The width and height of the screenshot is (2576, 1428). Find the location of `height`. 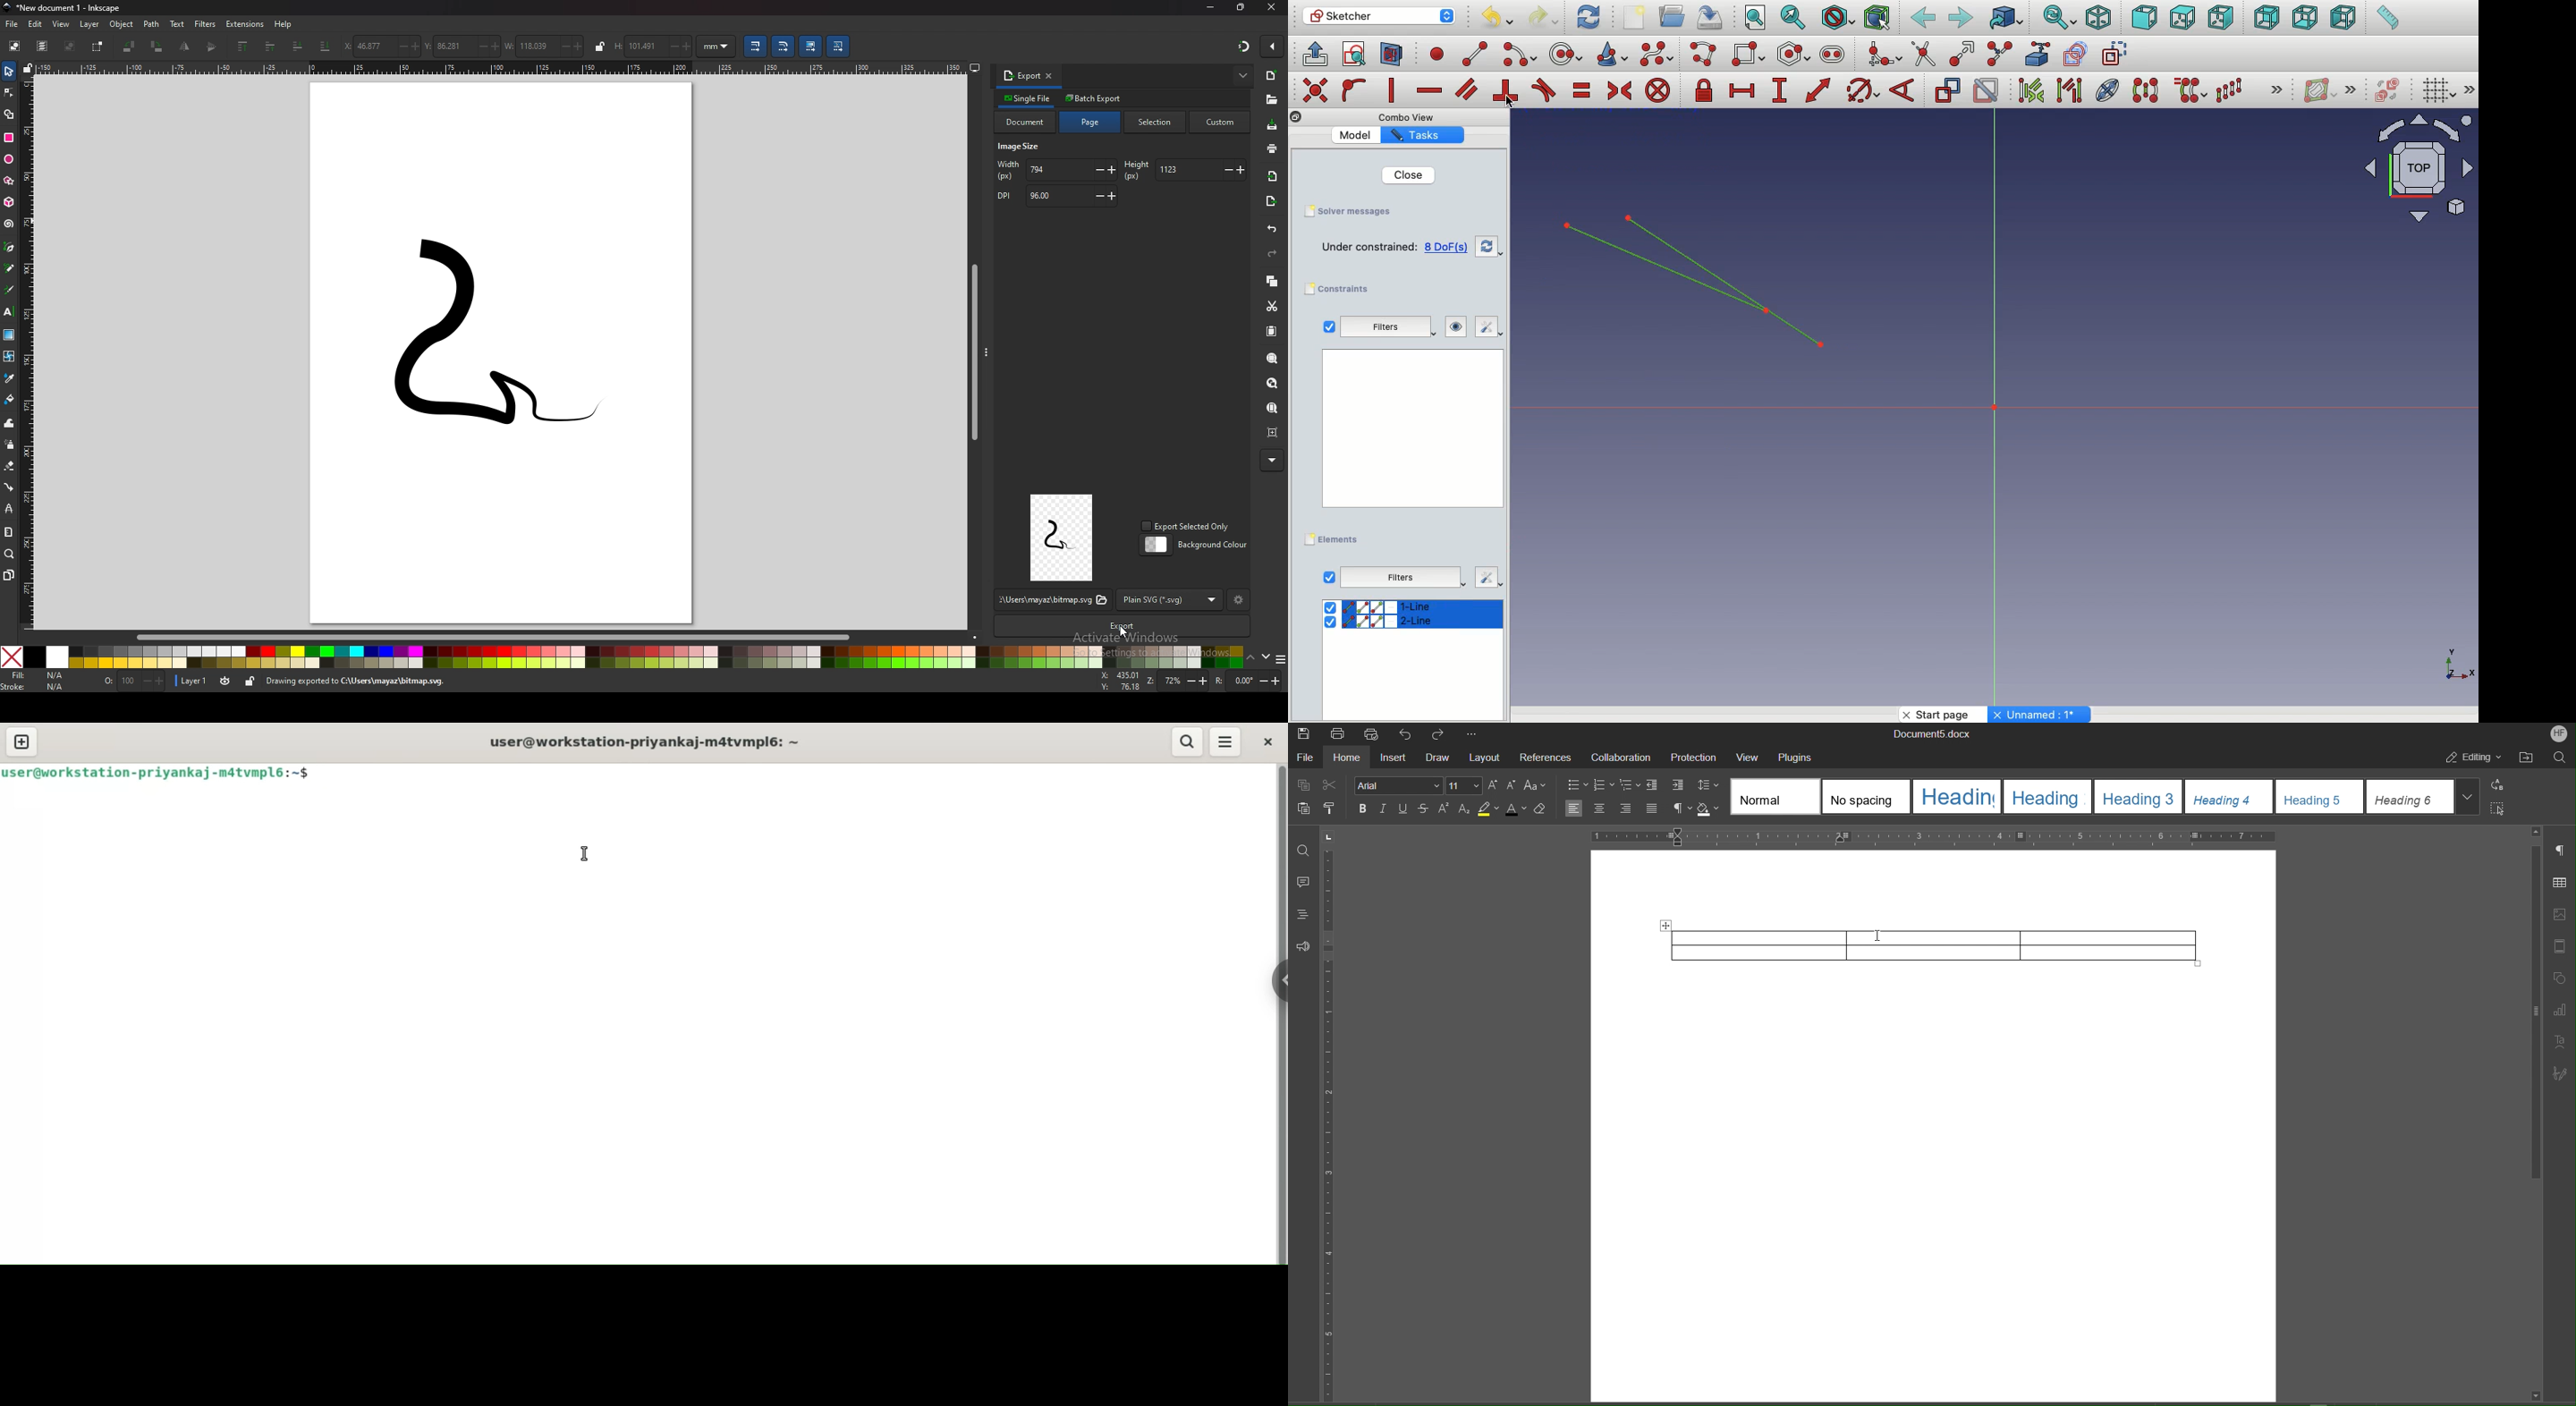

height is located at coordinates (653, 46).